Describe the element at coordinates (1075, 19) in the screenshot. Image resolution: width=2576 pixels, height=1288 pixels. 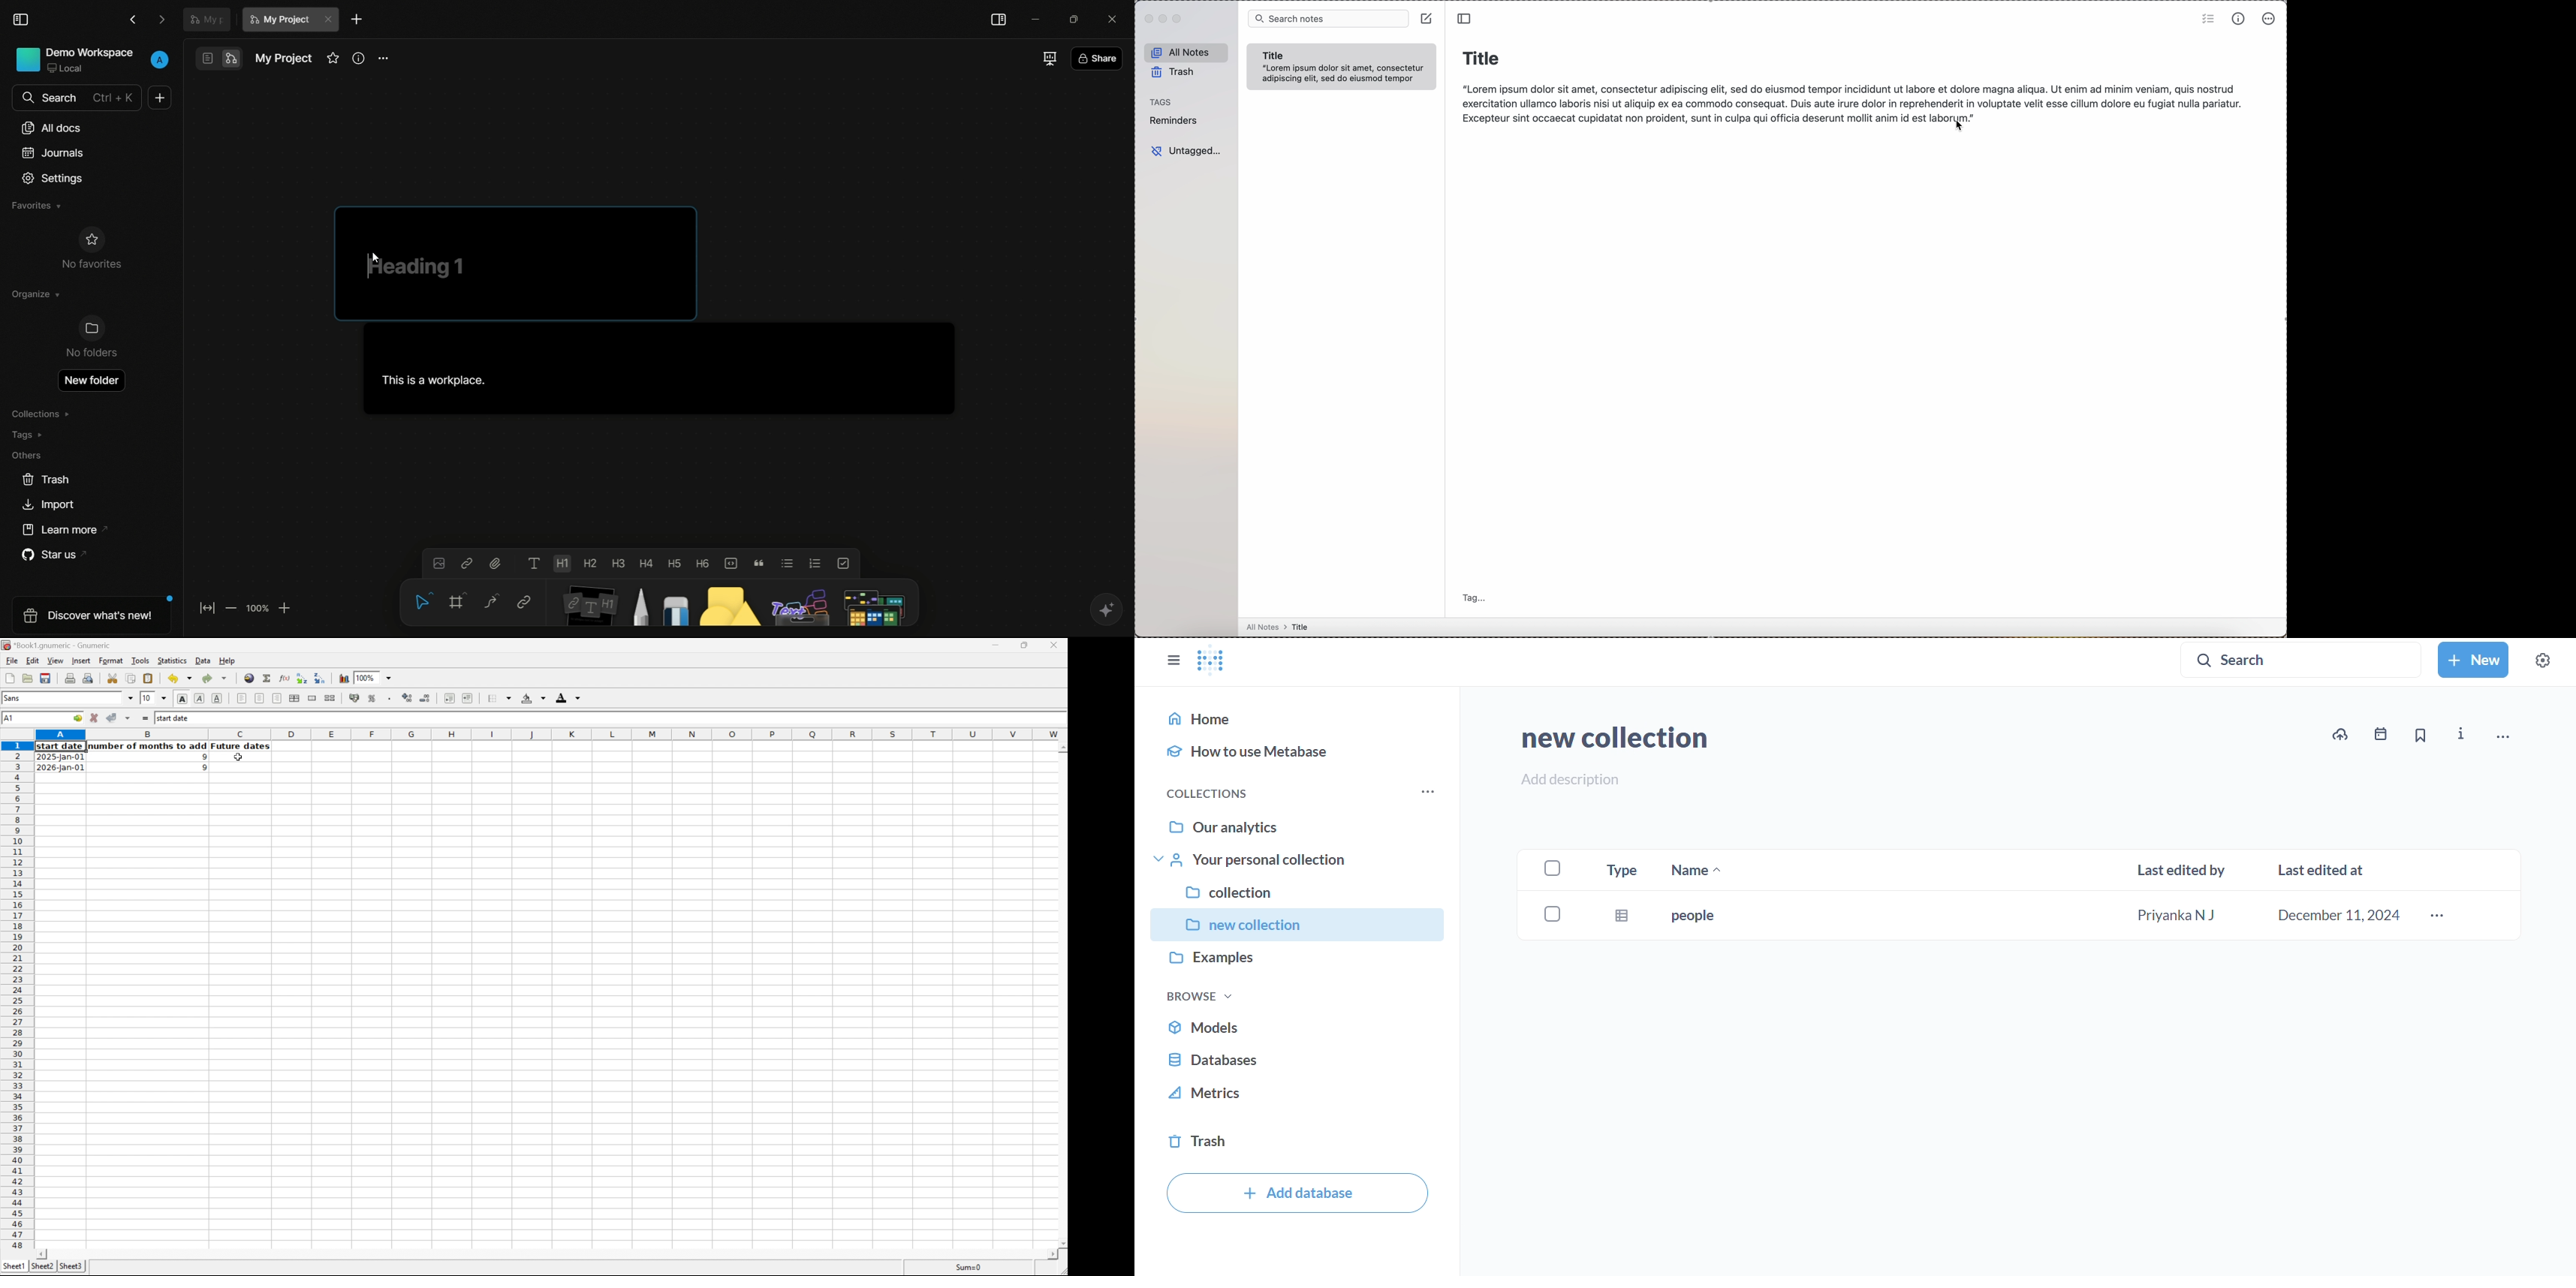
I see `maximize or restore` at that location.